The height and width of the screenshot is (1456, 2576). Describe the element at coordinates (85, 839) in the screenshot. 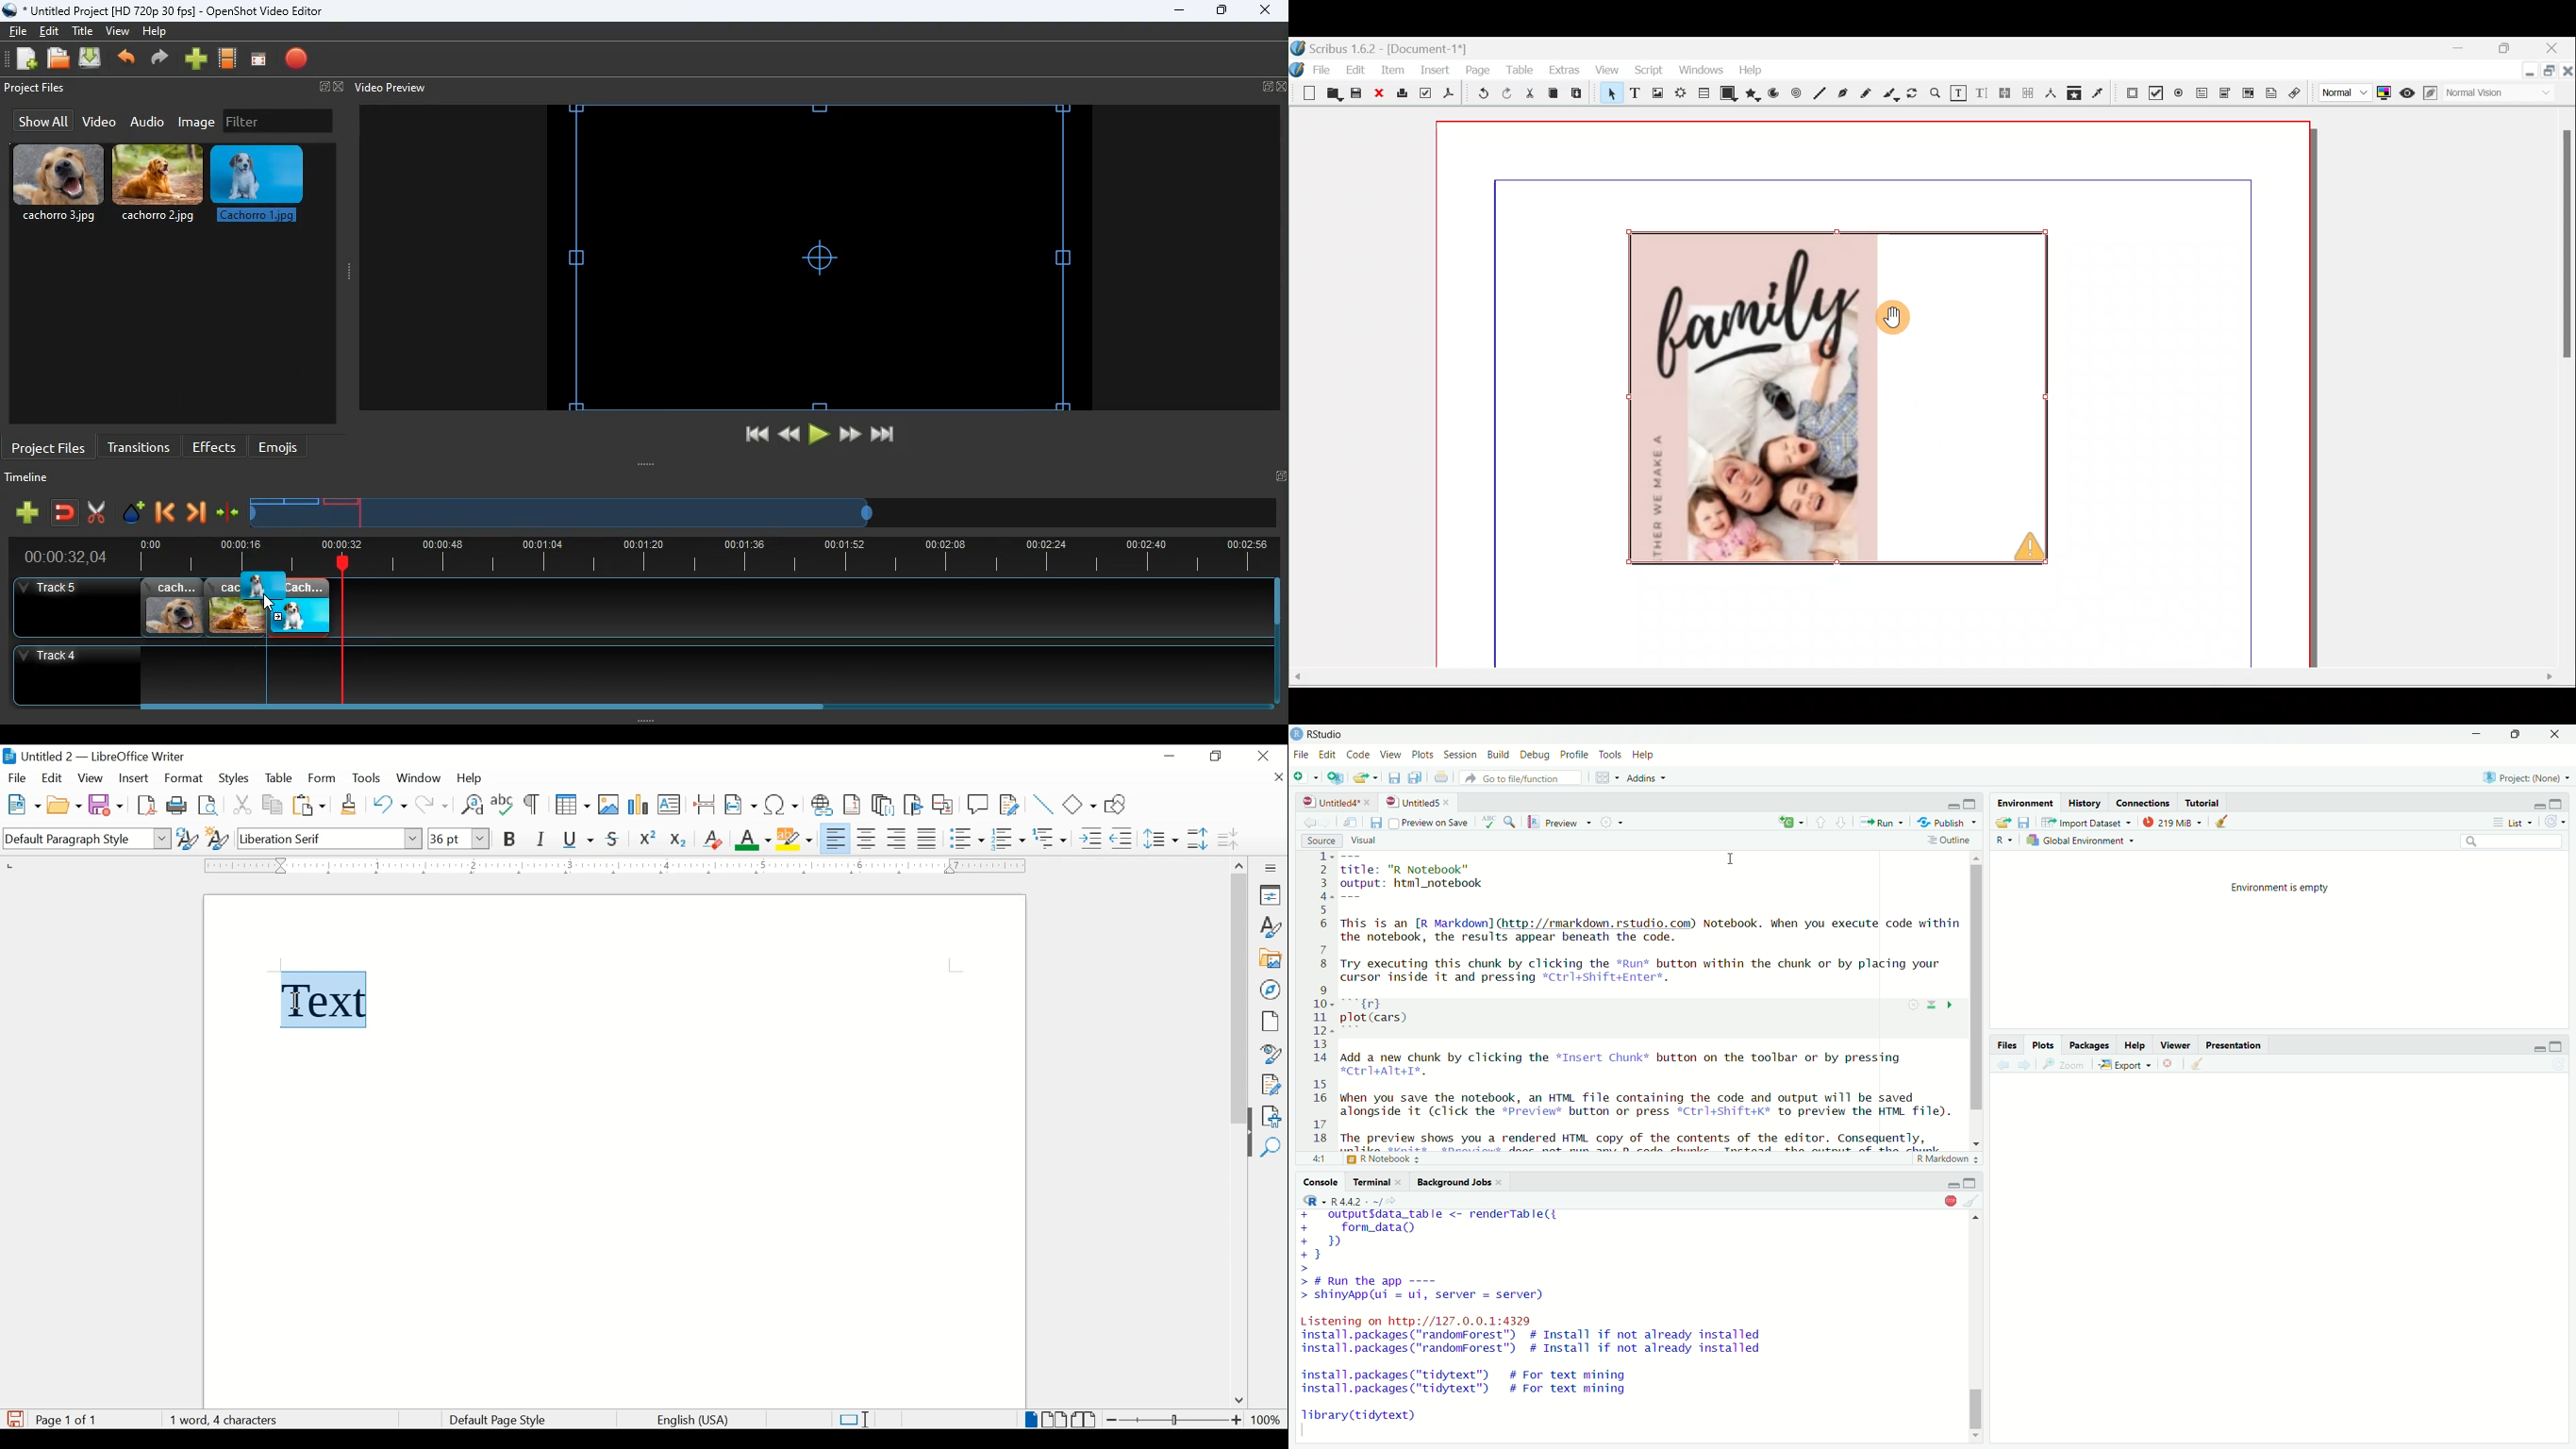

I see `default paragraph style` at that location.